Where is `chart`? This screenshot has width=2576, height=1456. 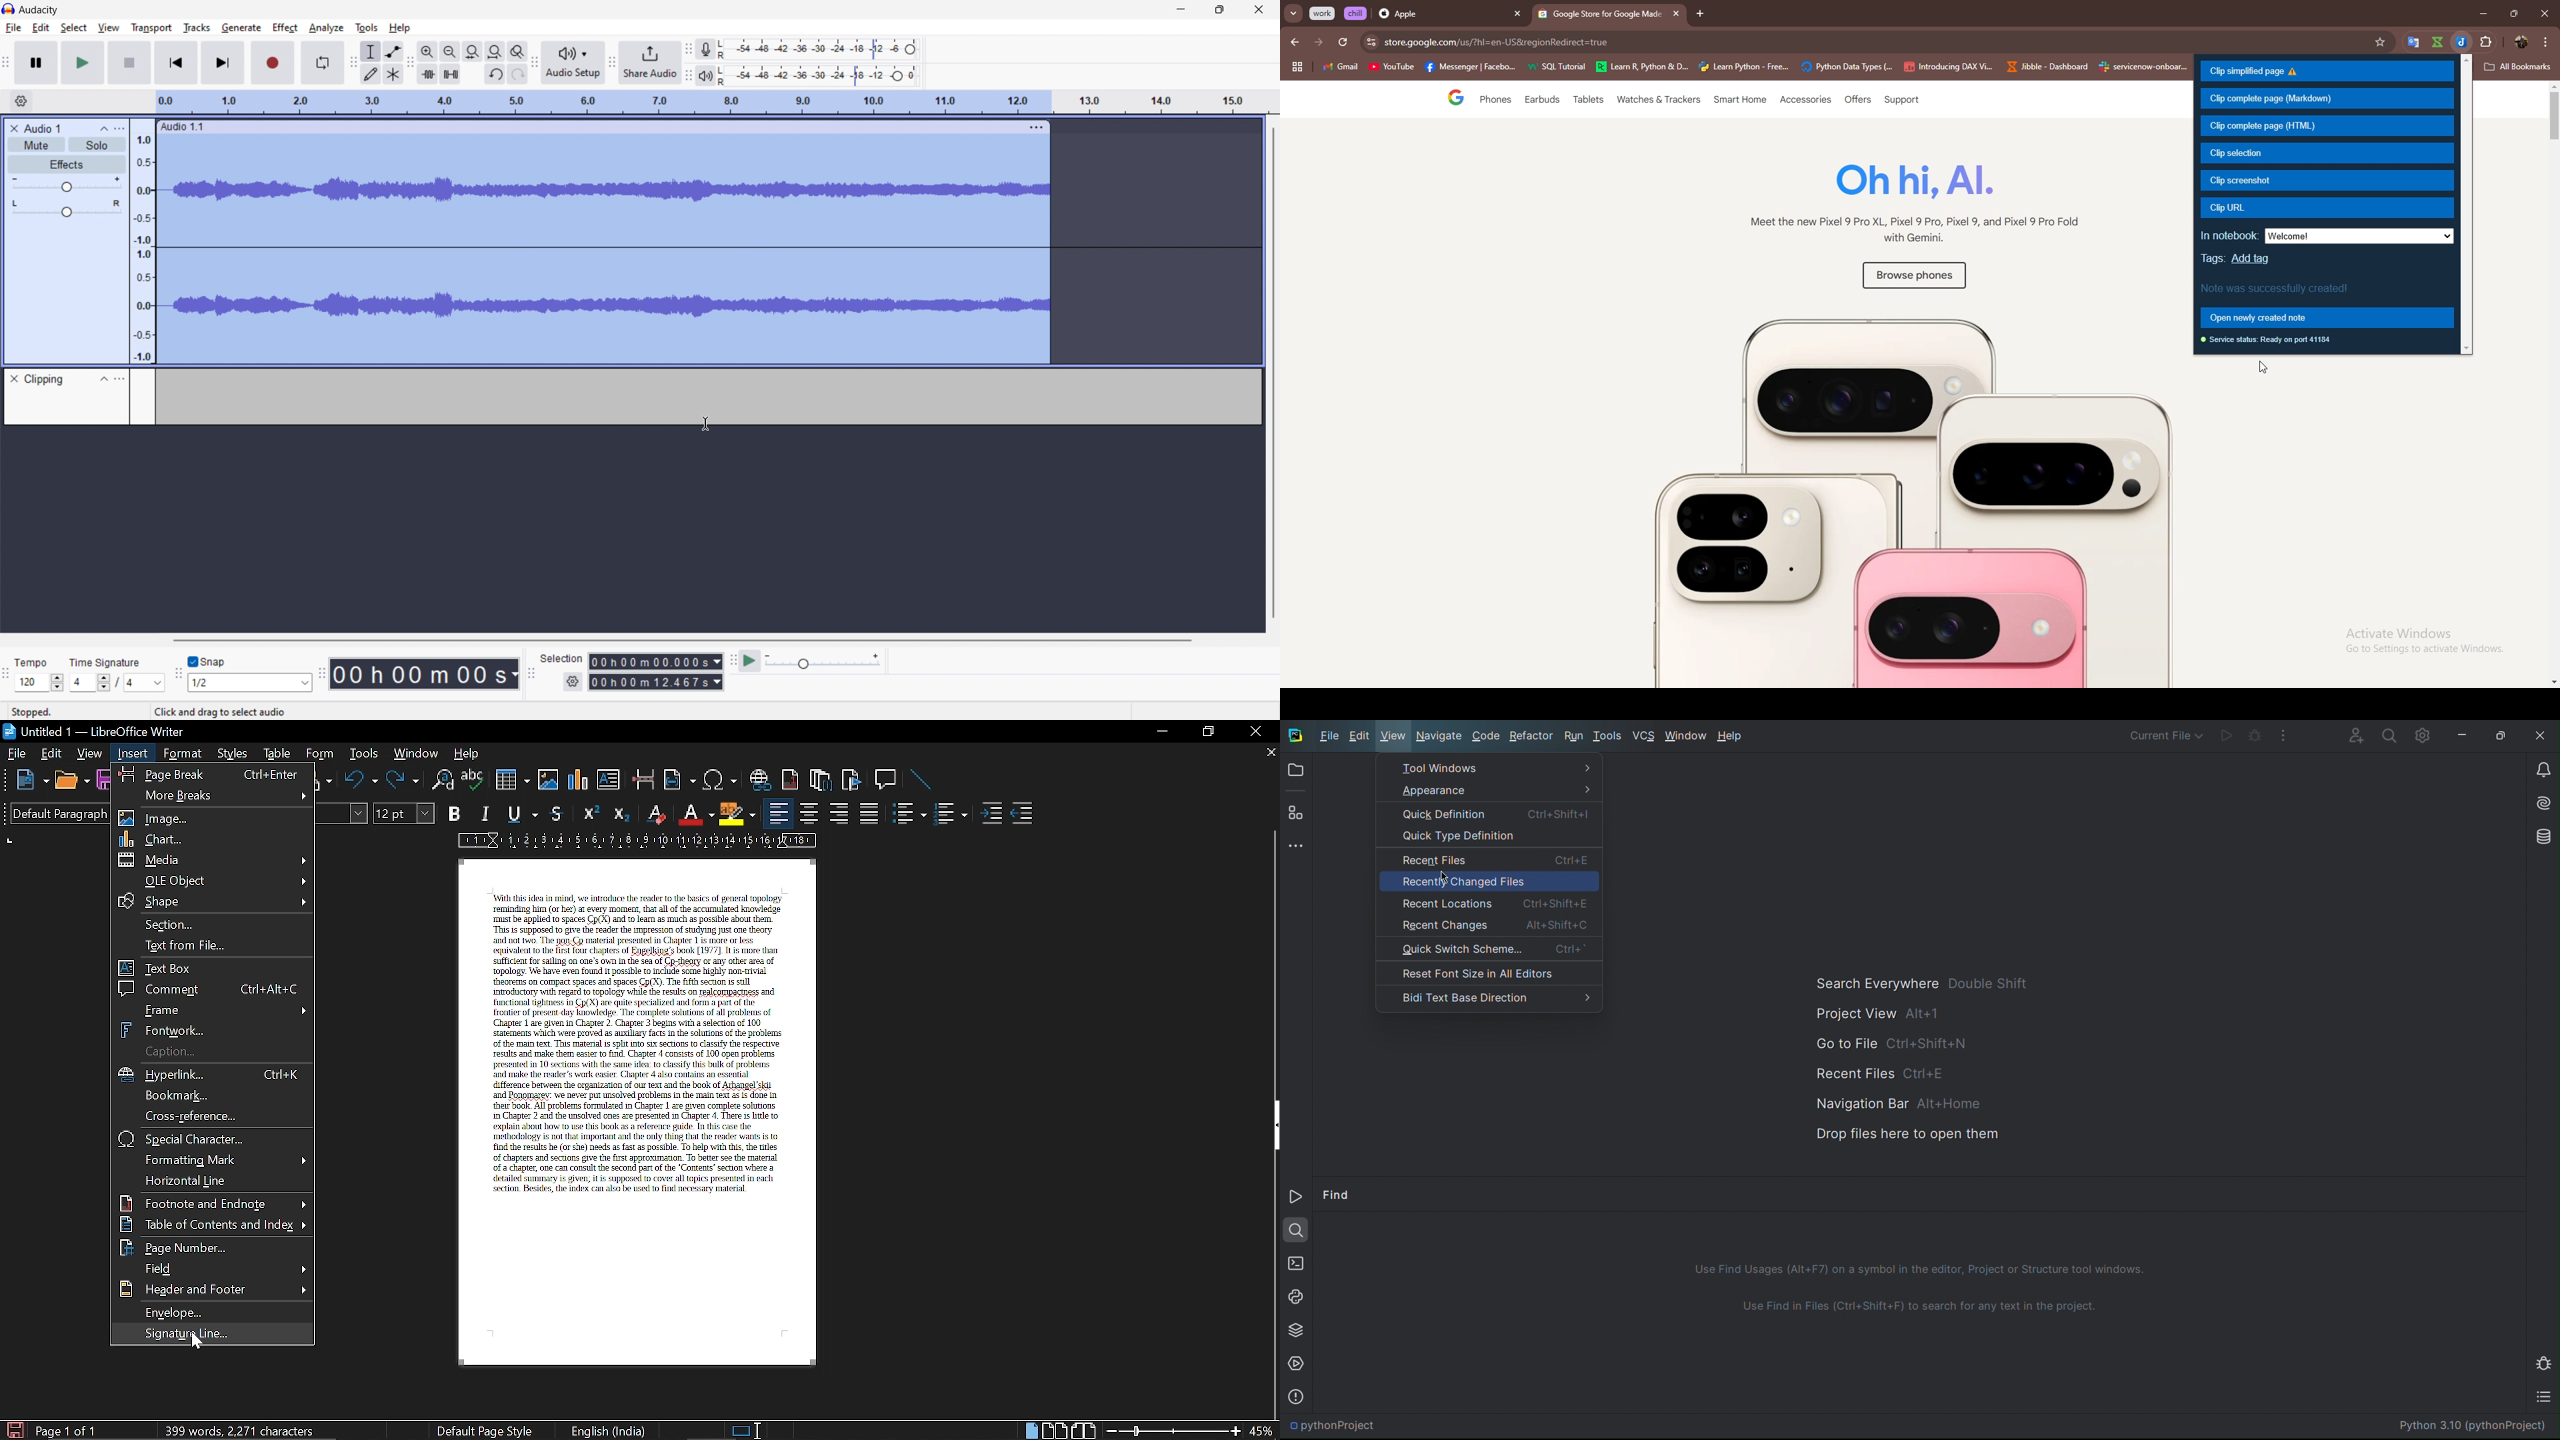 chart is located at coordinates (215, 837).